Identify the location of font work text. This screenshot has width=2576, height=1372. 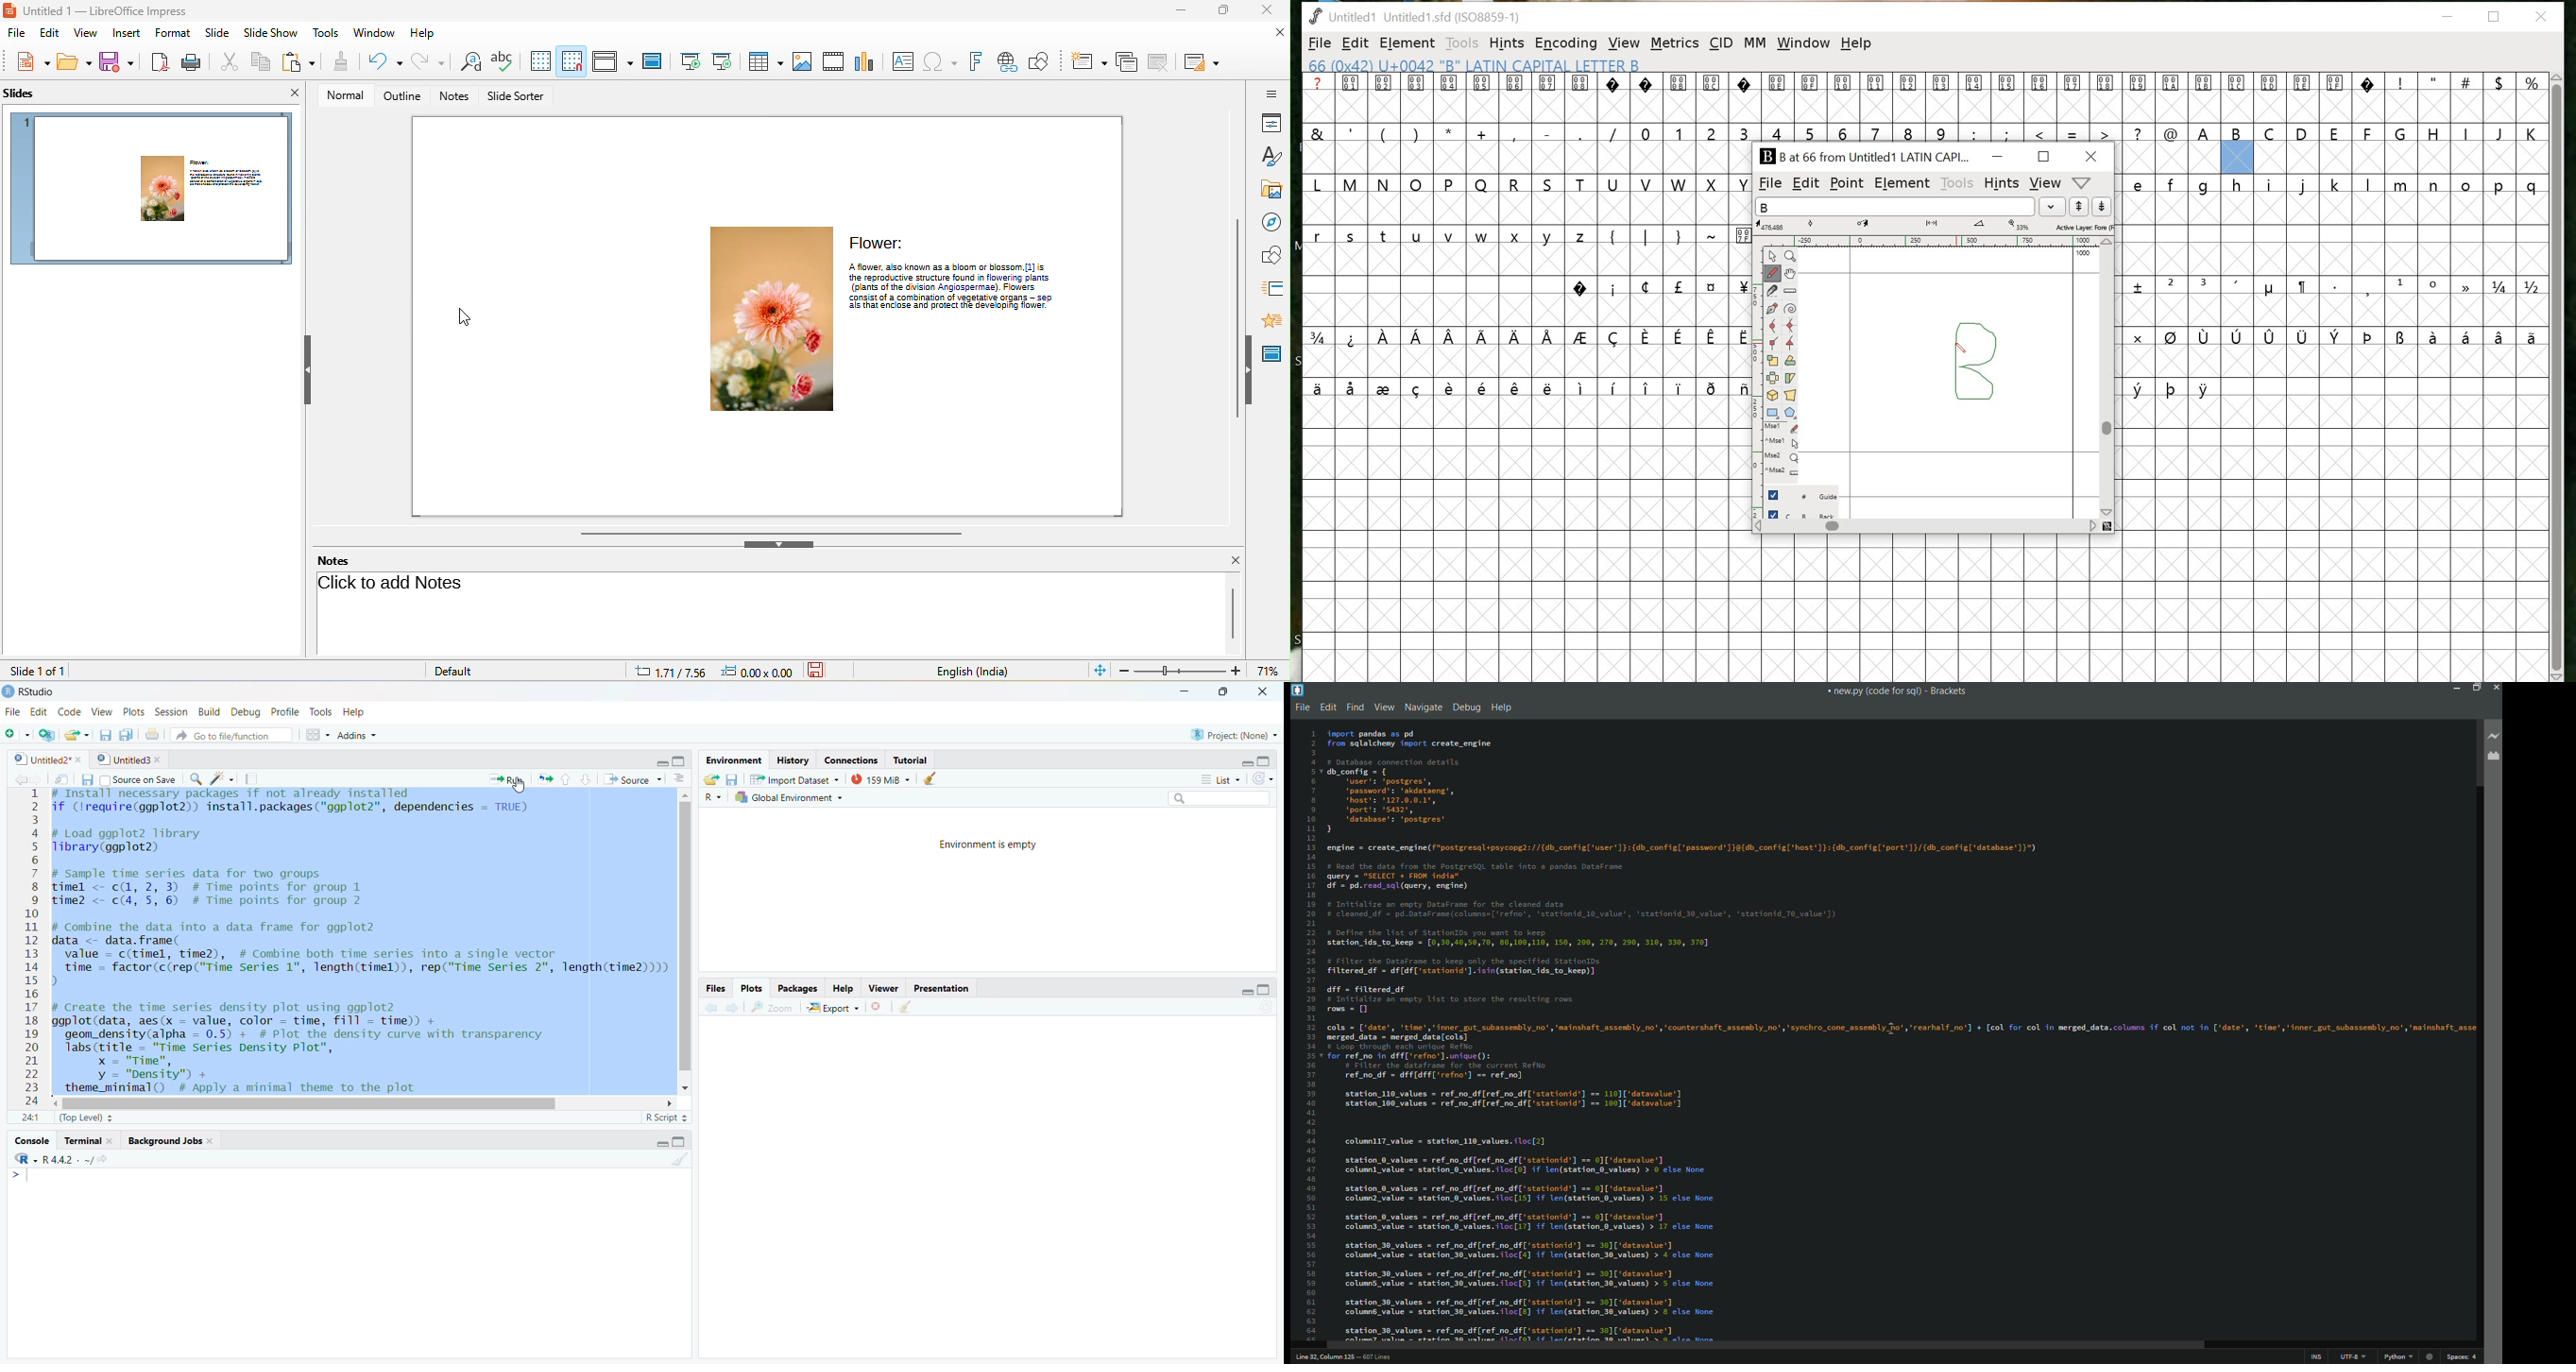
(977, 60).